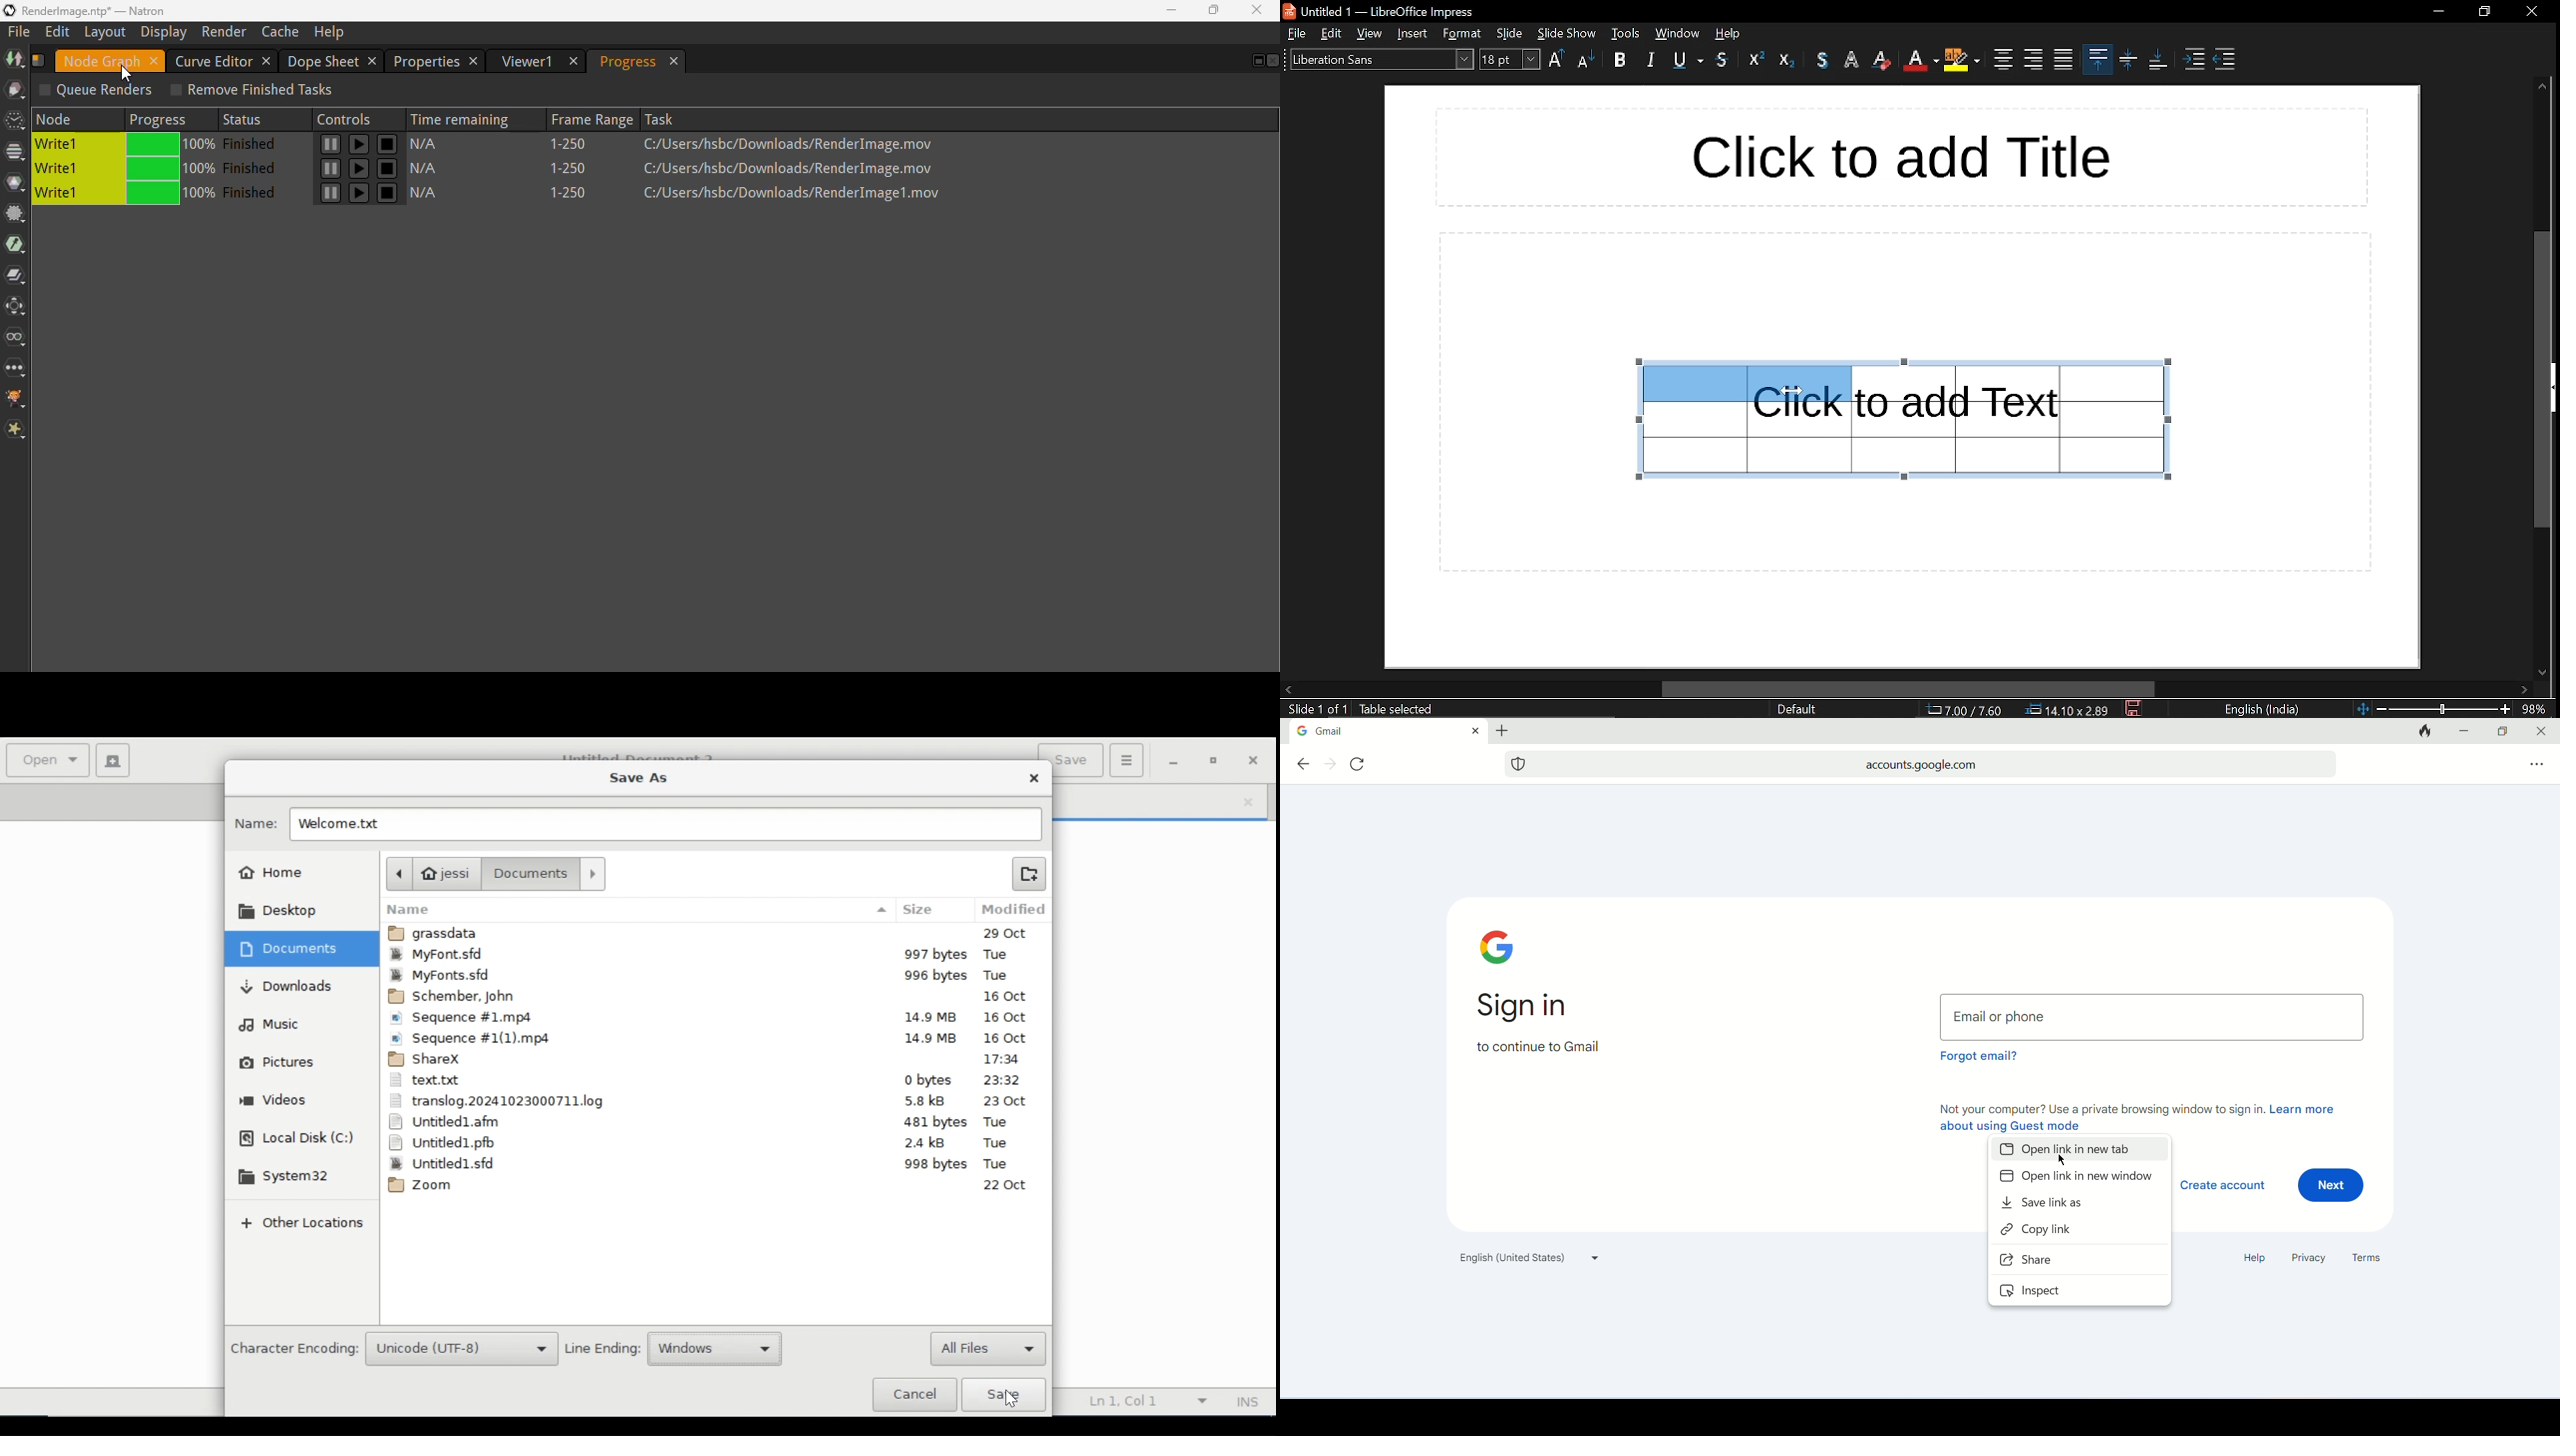  Describe the element at coordinates (1251, 804) in the screenshot. I see `close` at that location.